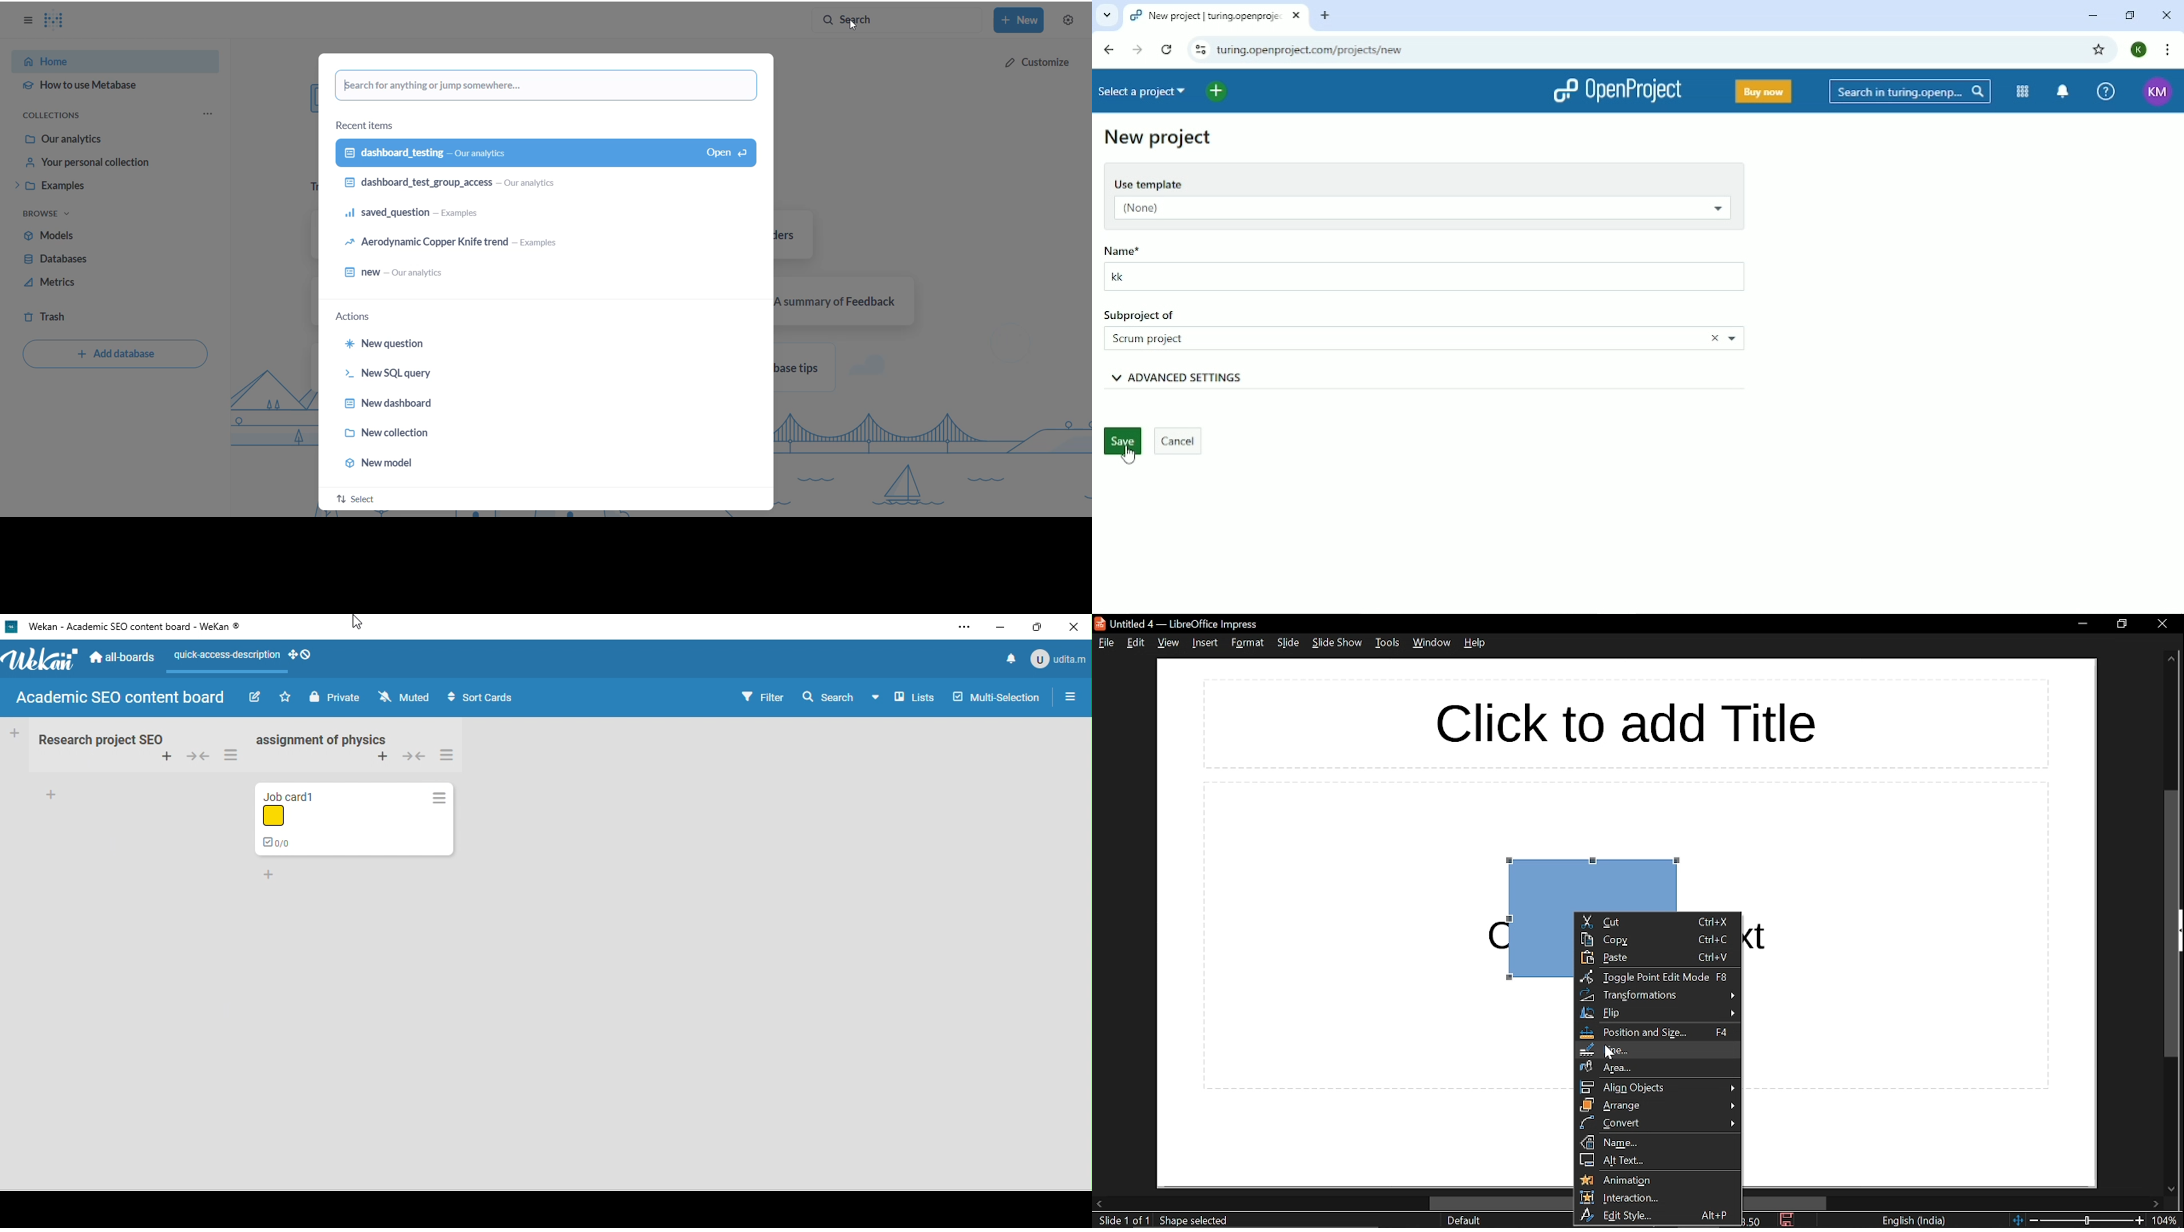 The height and width of the screenshot is (1232, 2184). I want to click on New tab, so click(1326, 15).